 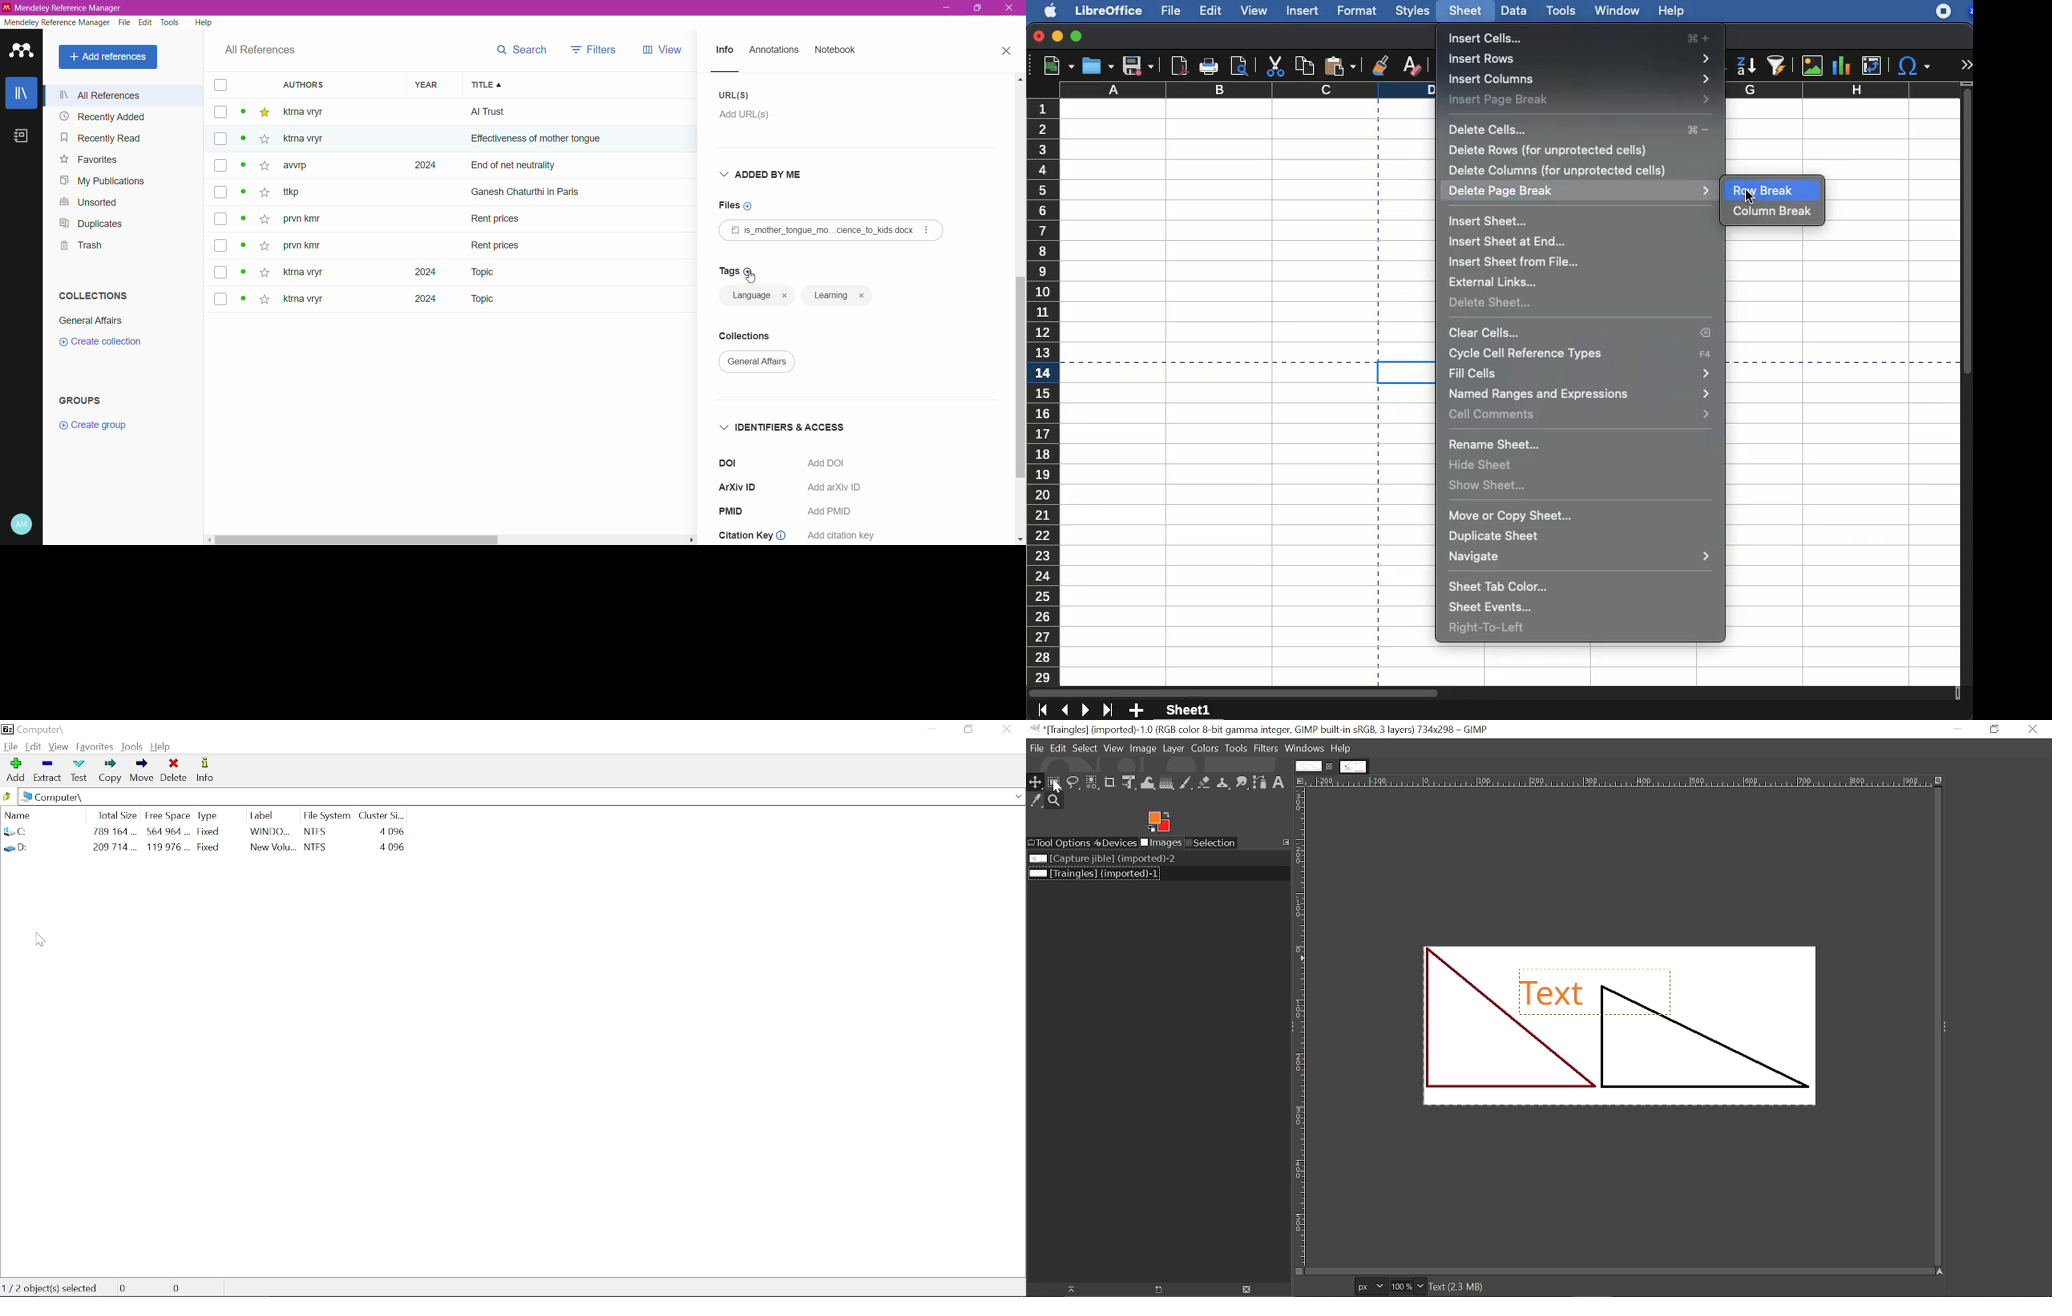 I want to click on move, so click(x=143, y=771).